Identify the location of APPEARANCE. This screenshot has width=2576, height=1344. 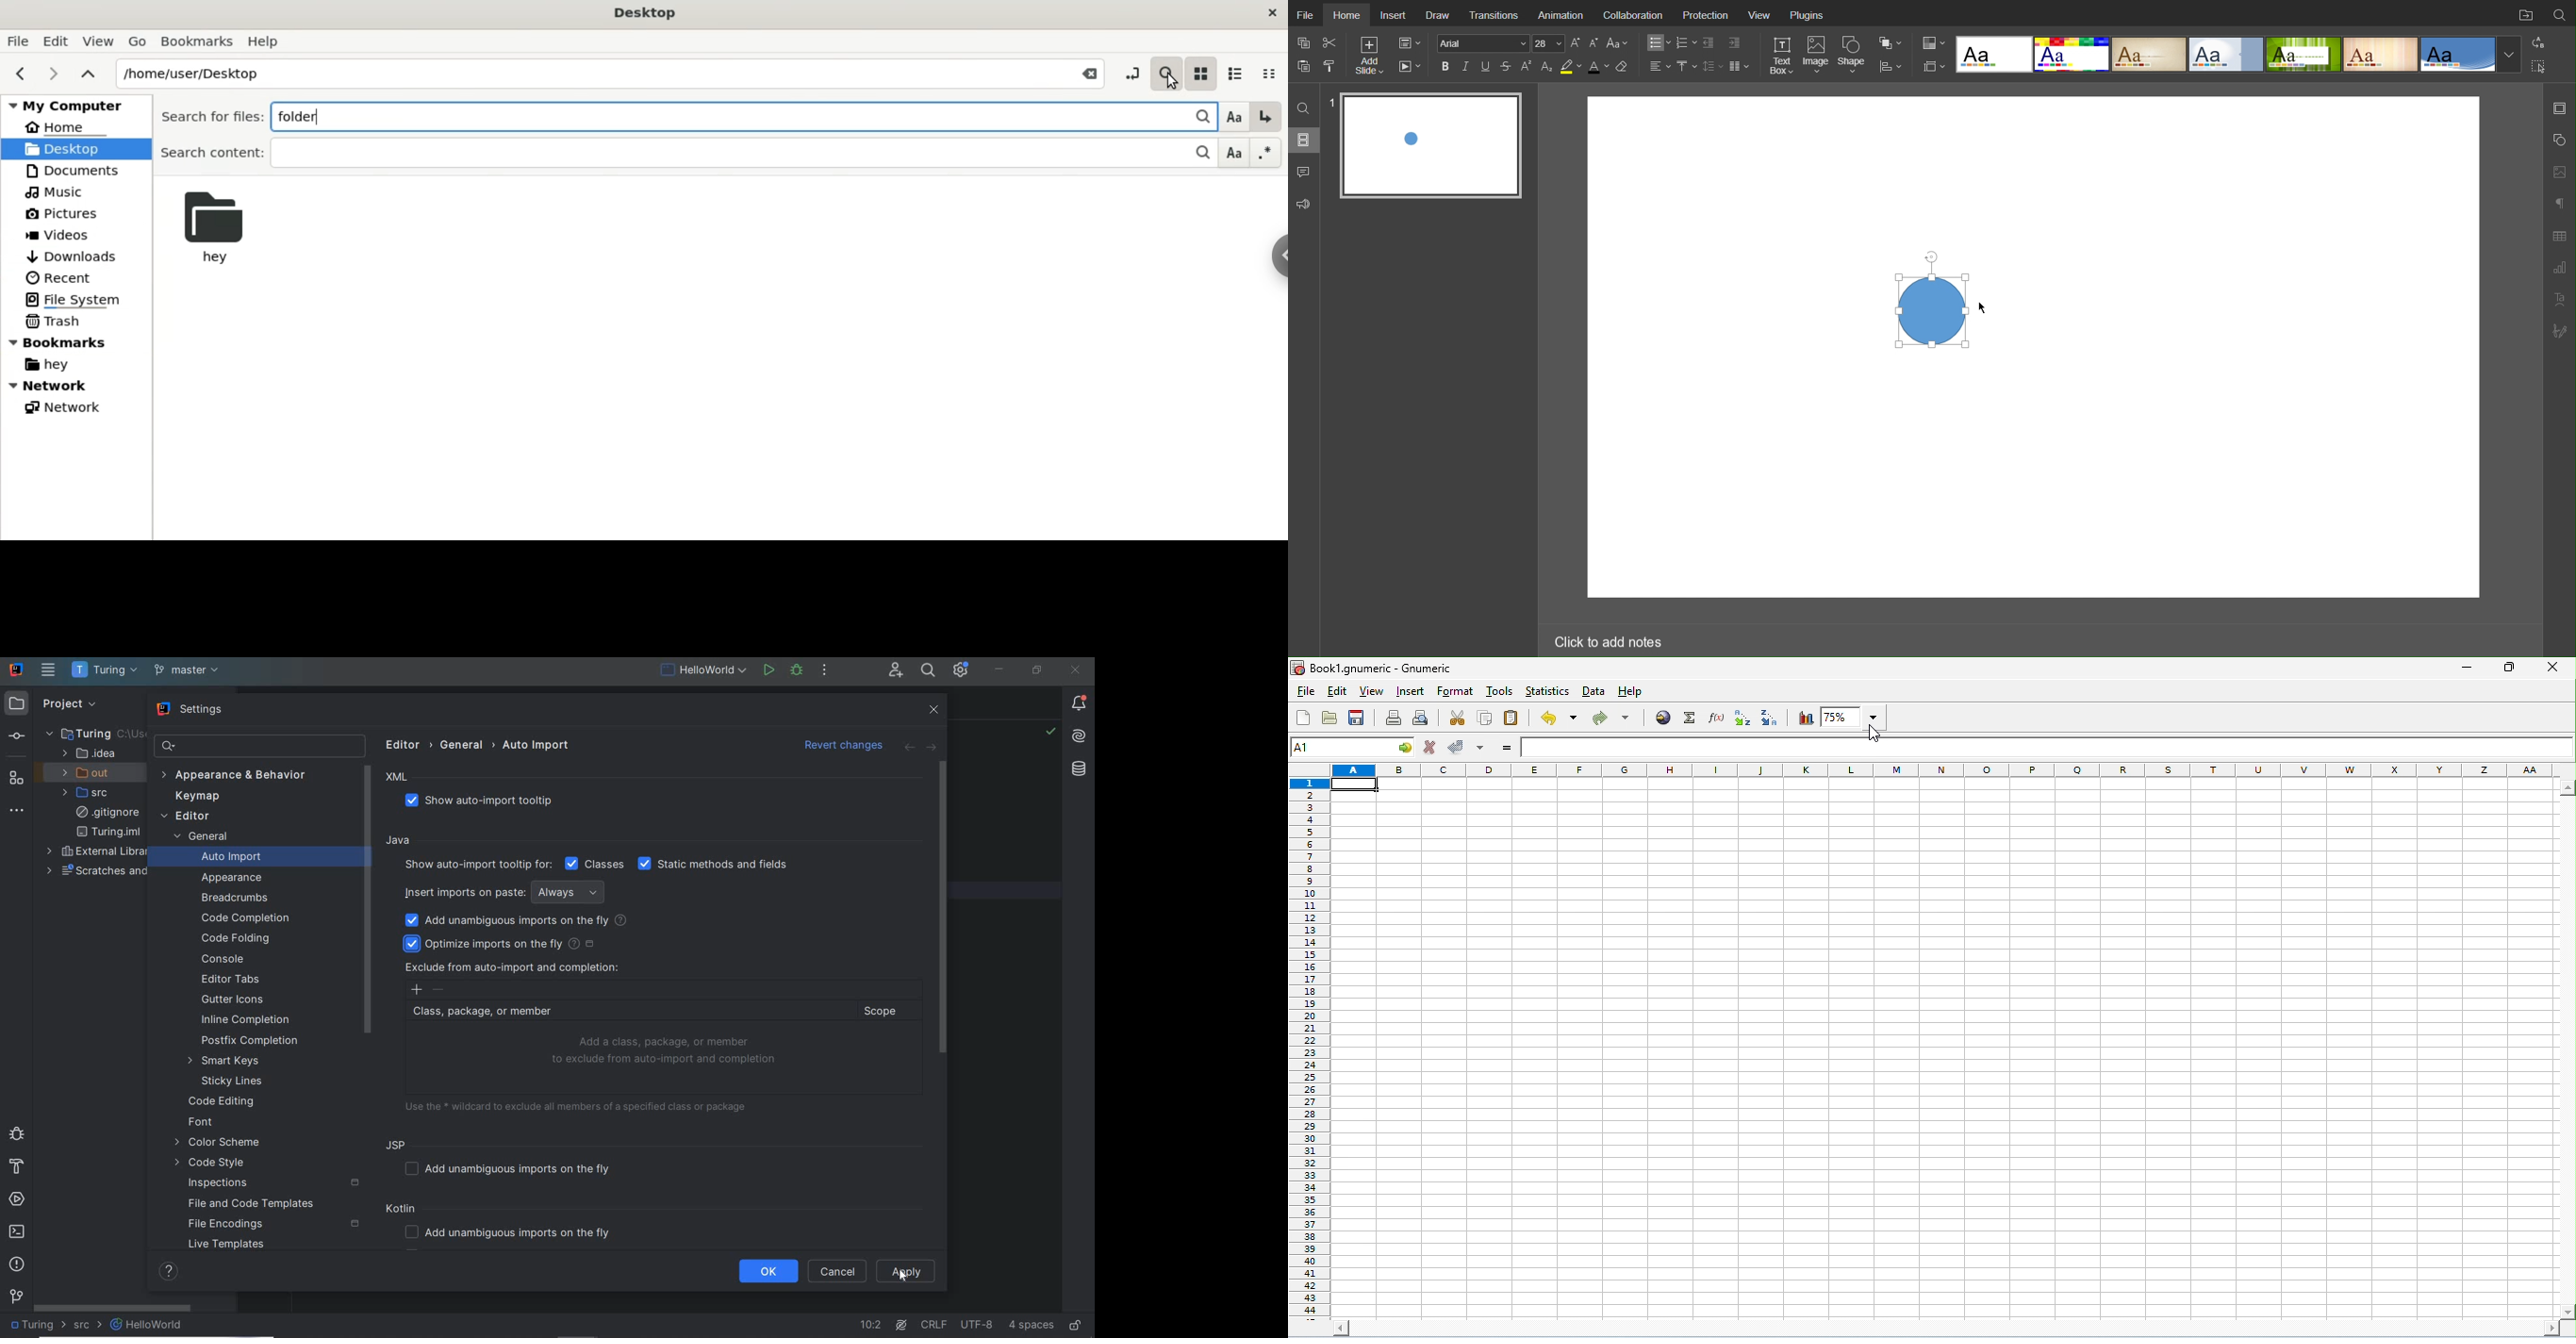
(233, 878).